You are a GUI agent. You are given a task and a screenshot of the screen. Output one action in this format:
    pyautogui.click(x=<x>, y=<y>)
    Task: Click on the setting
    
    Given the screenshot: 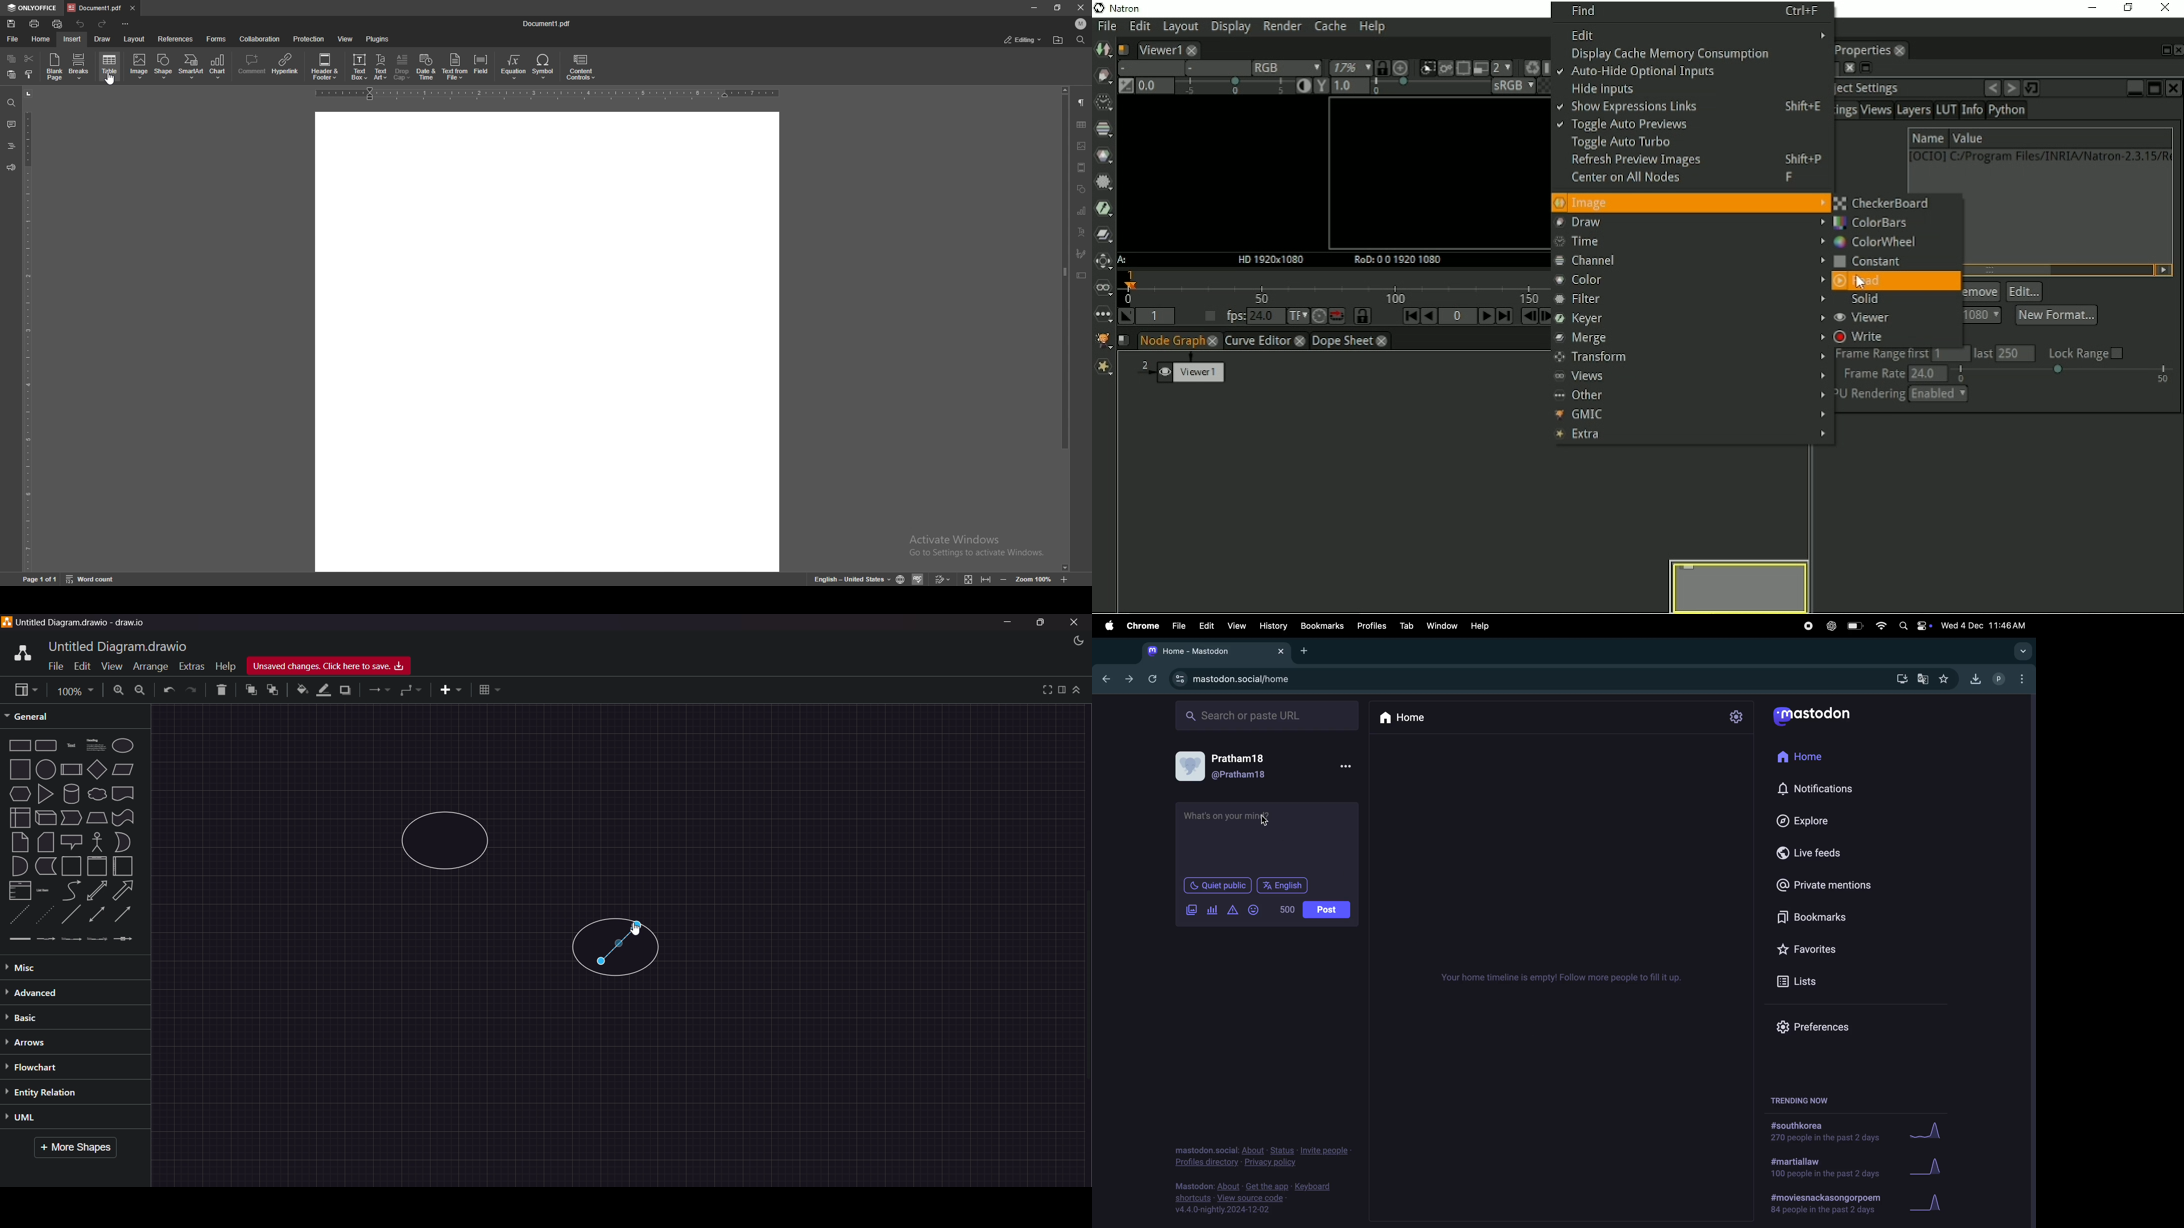 What is the action you would take?
    pyautogui.click(x=1737, y=718)
    